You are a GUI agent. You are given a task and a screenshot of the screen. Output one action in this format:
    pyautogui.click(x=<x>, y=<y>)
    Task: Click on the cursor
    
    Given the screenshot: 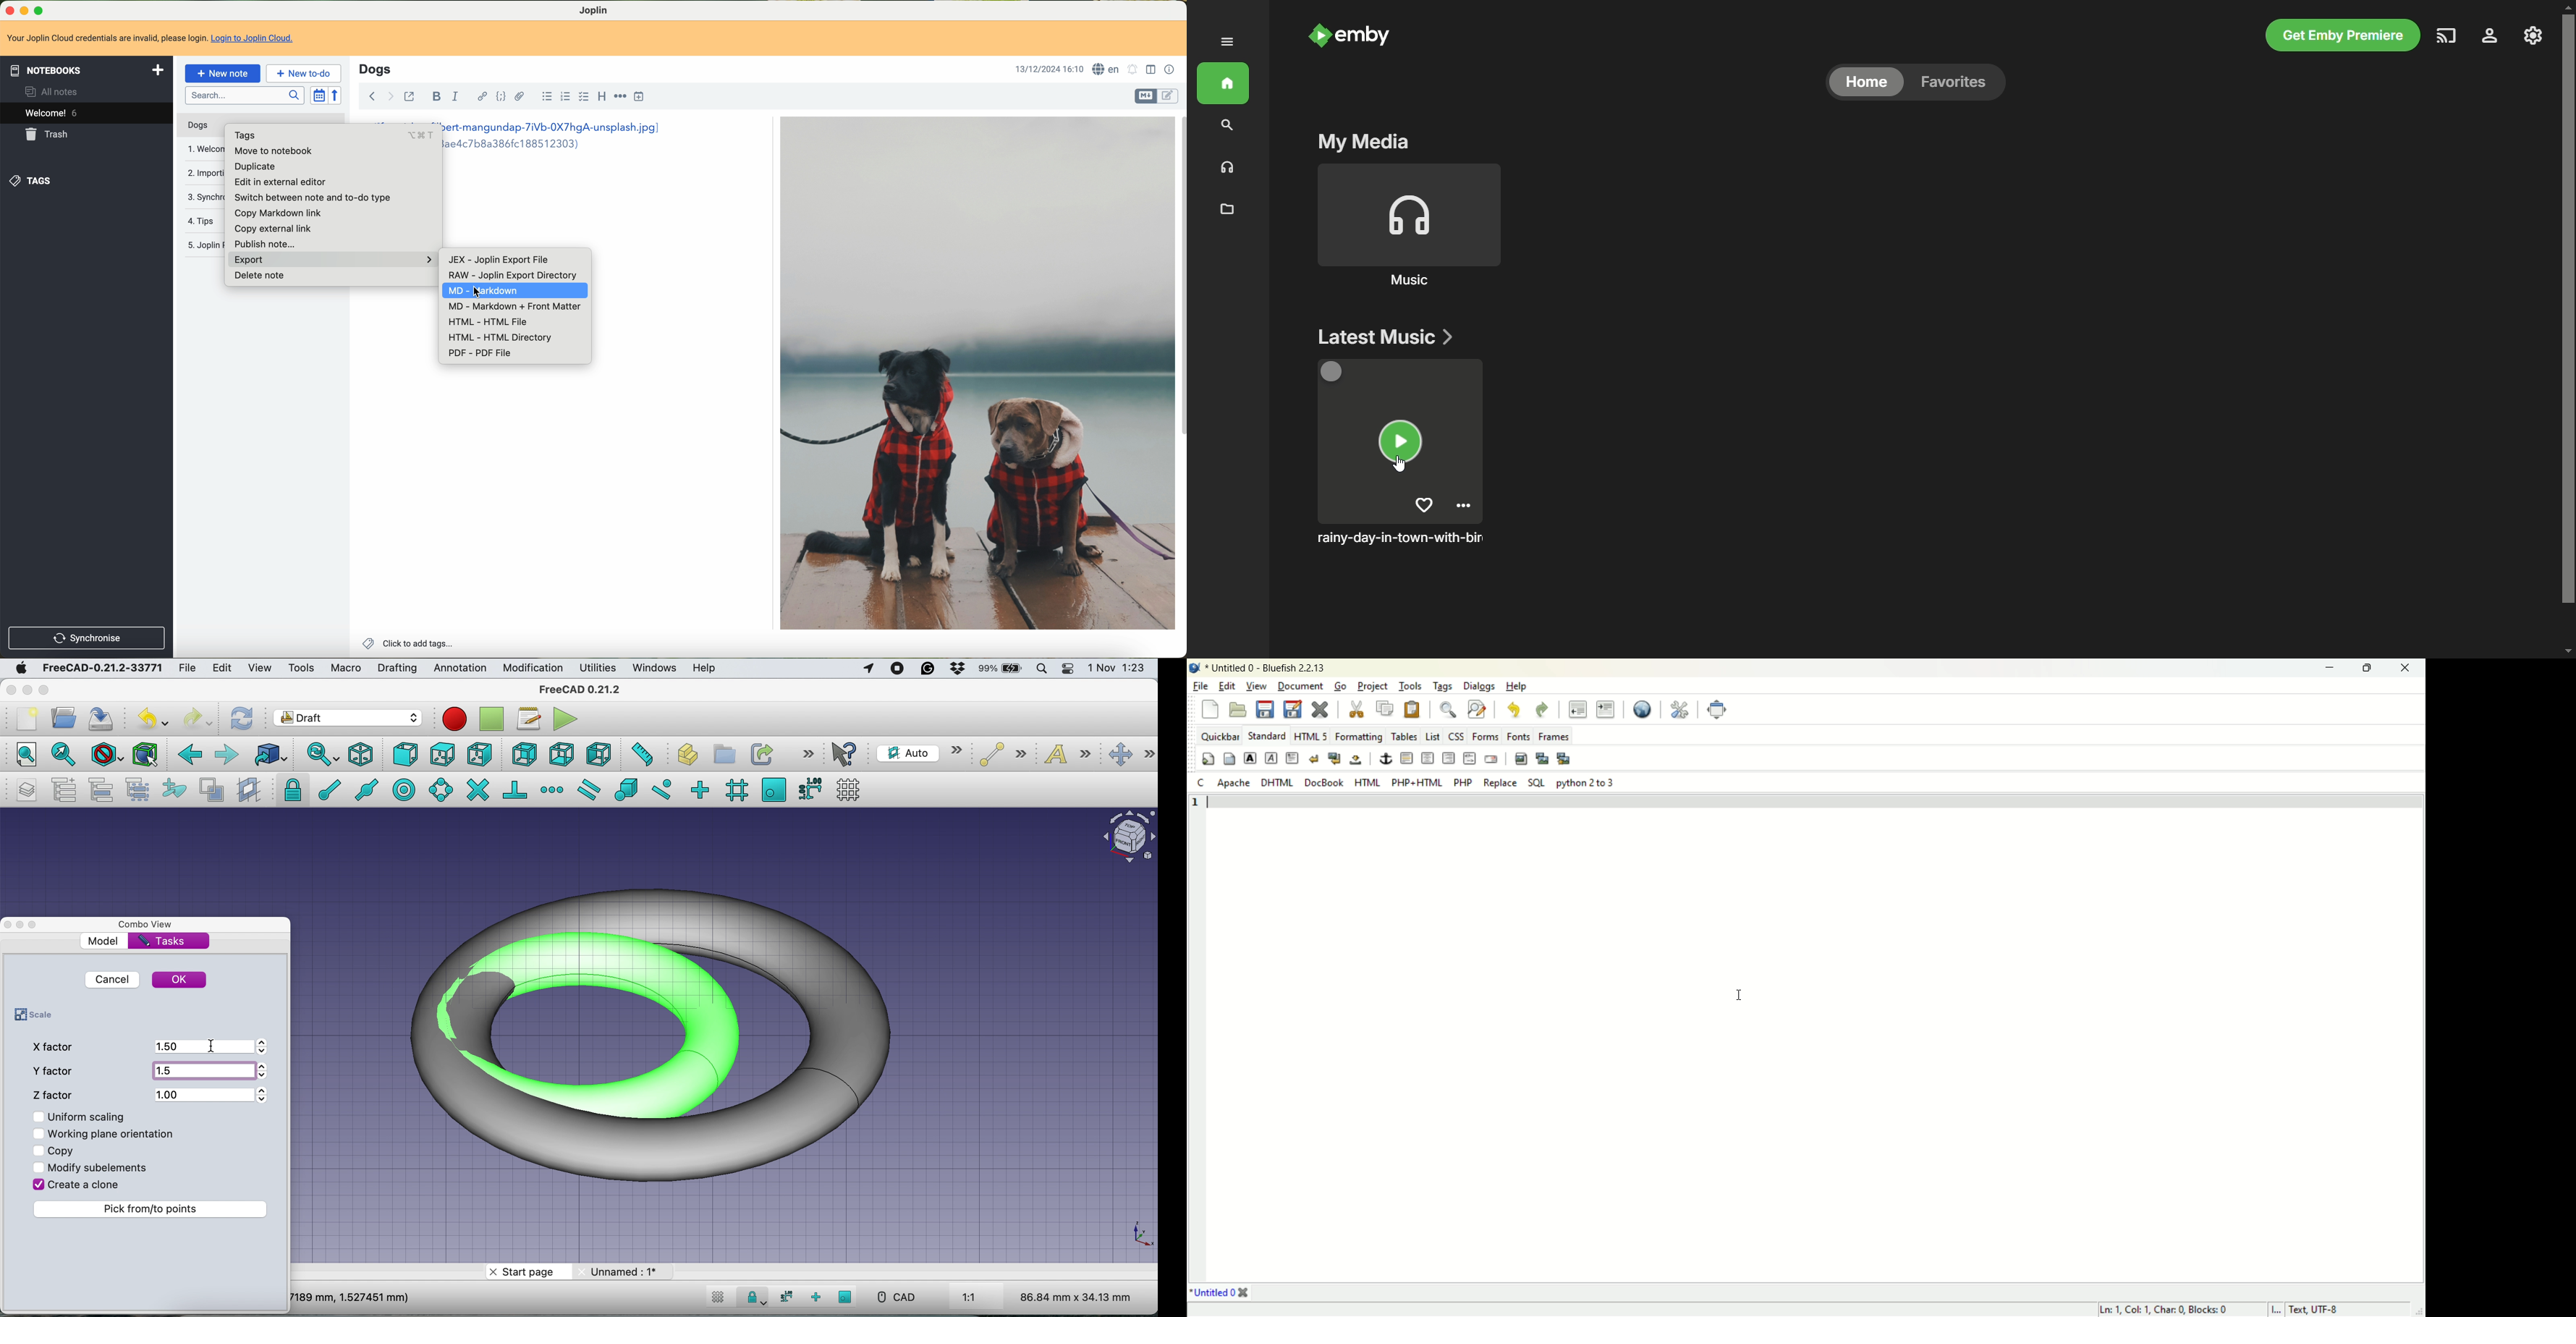 What is the action you would take?
    pyautogui.click(x=1740, y=992)
    